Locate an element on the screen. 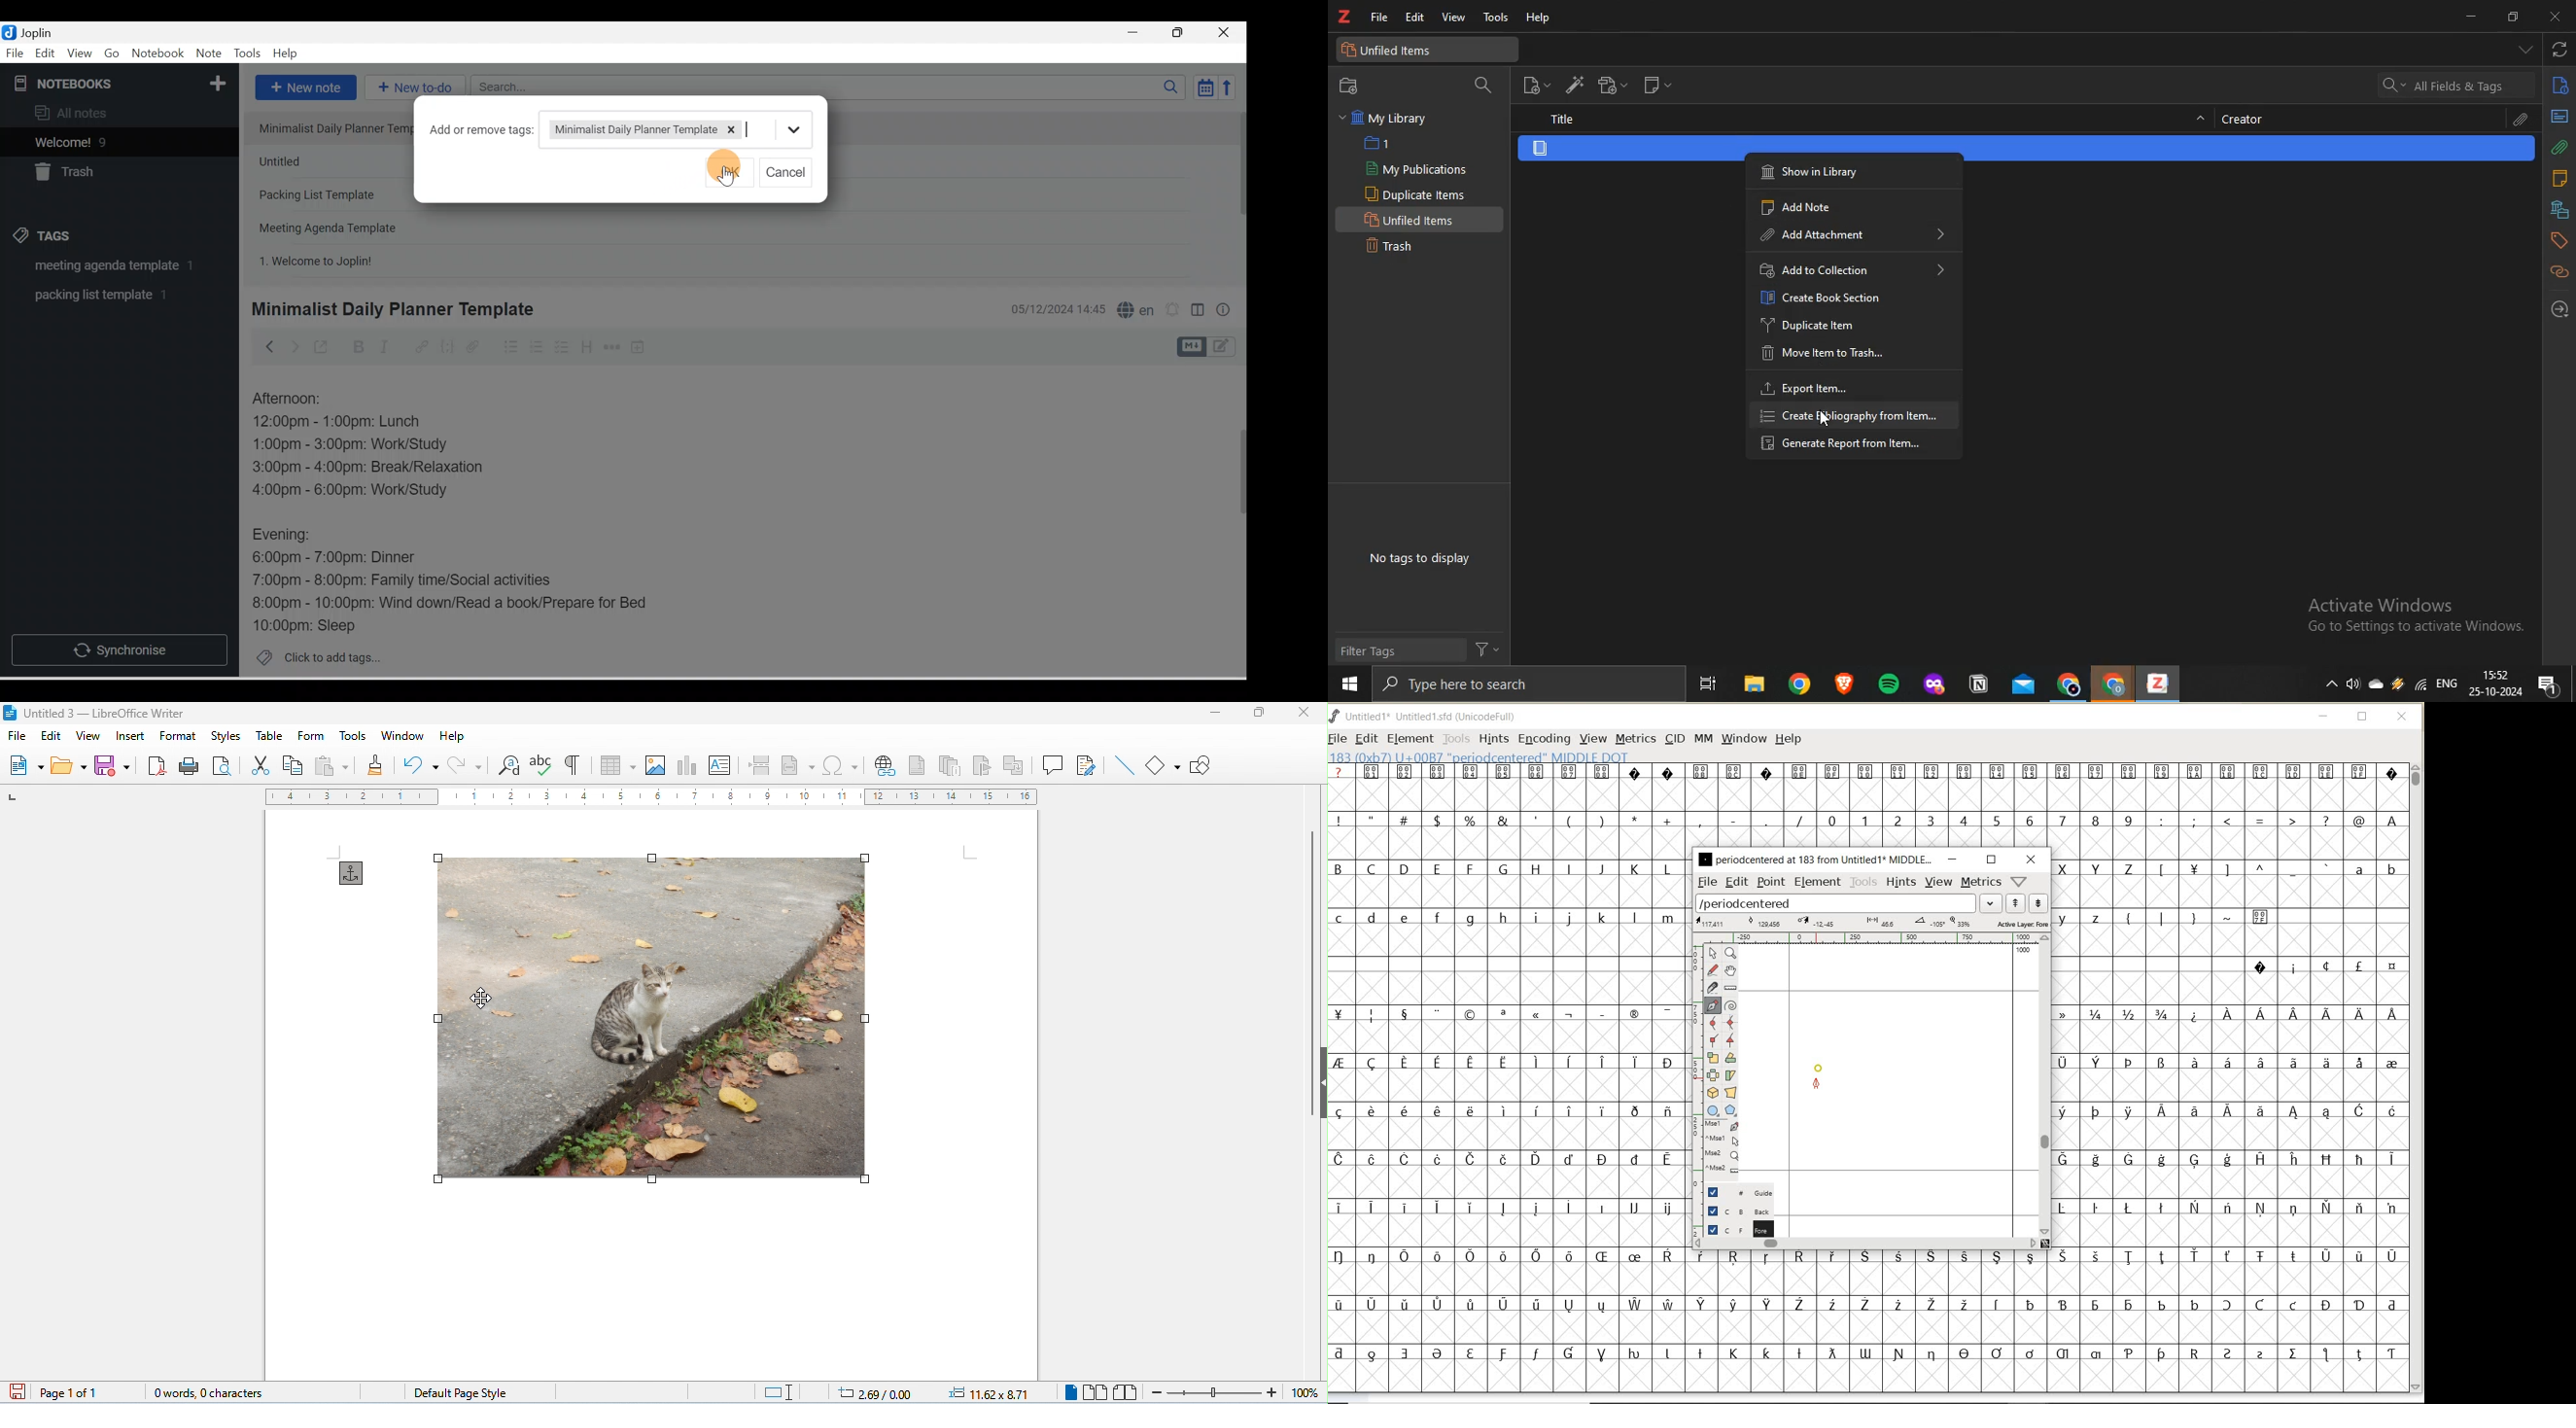 The height and width of the screenshot is (1428, 2576). insert field is located at coordinates (798, 765).